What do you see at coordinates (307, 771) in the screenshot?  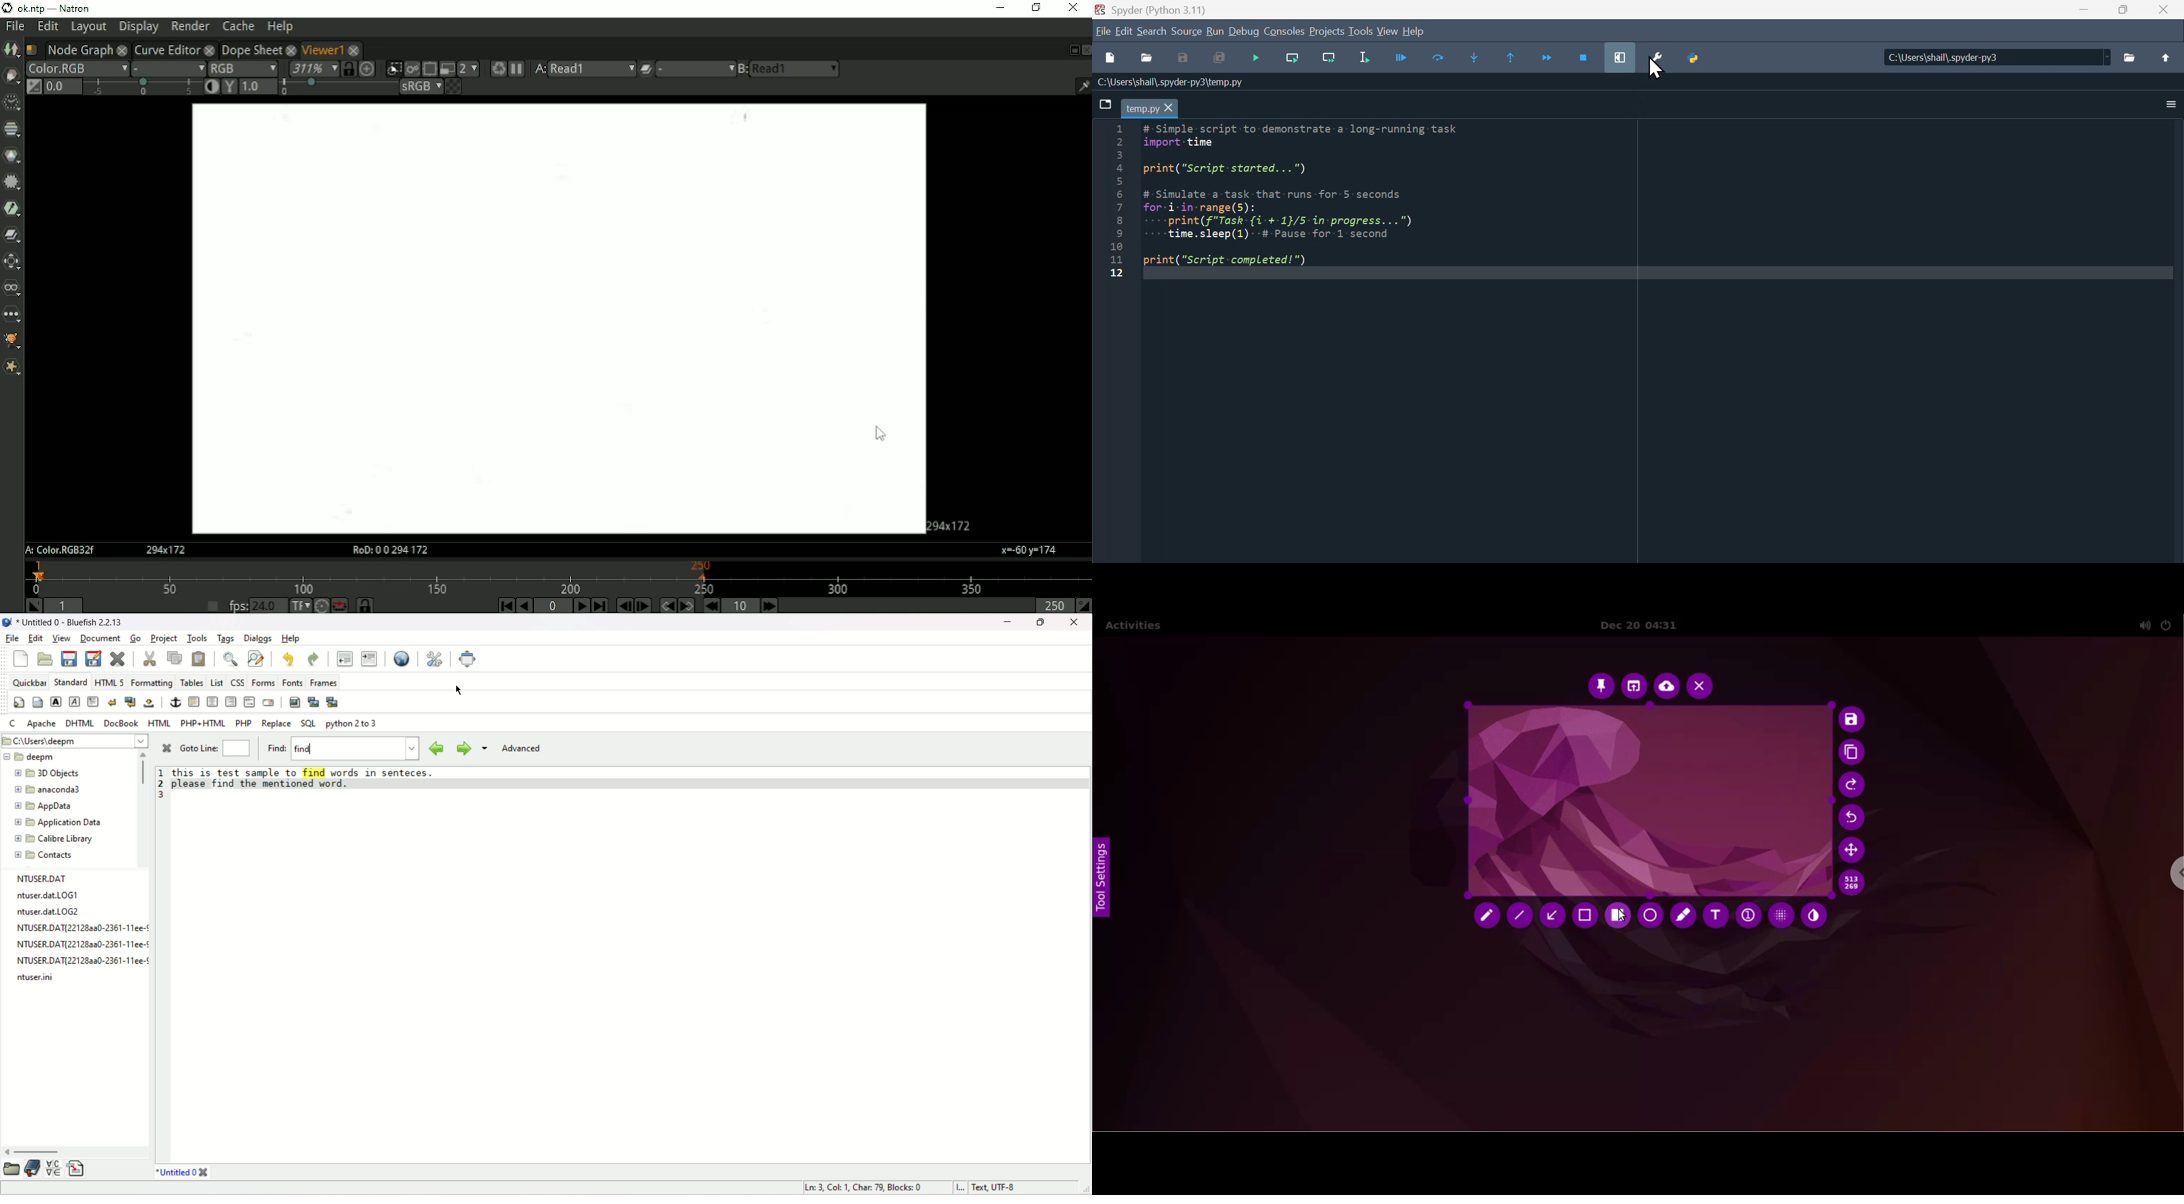 I see `this is test sample to find words in sentences` at bounding box center [307, 771].